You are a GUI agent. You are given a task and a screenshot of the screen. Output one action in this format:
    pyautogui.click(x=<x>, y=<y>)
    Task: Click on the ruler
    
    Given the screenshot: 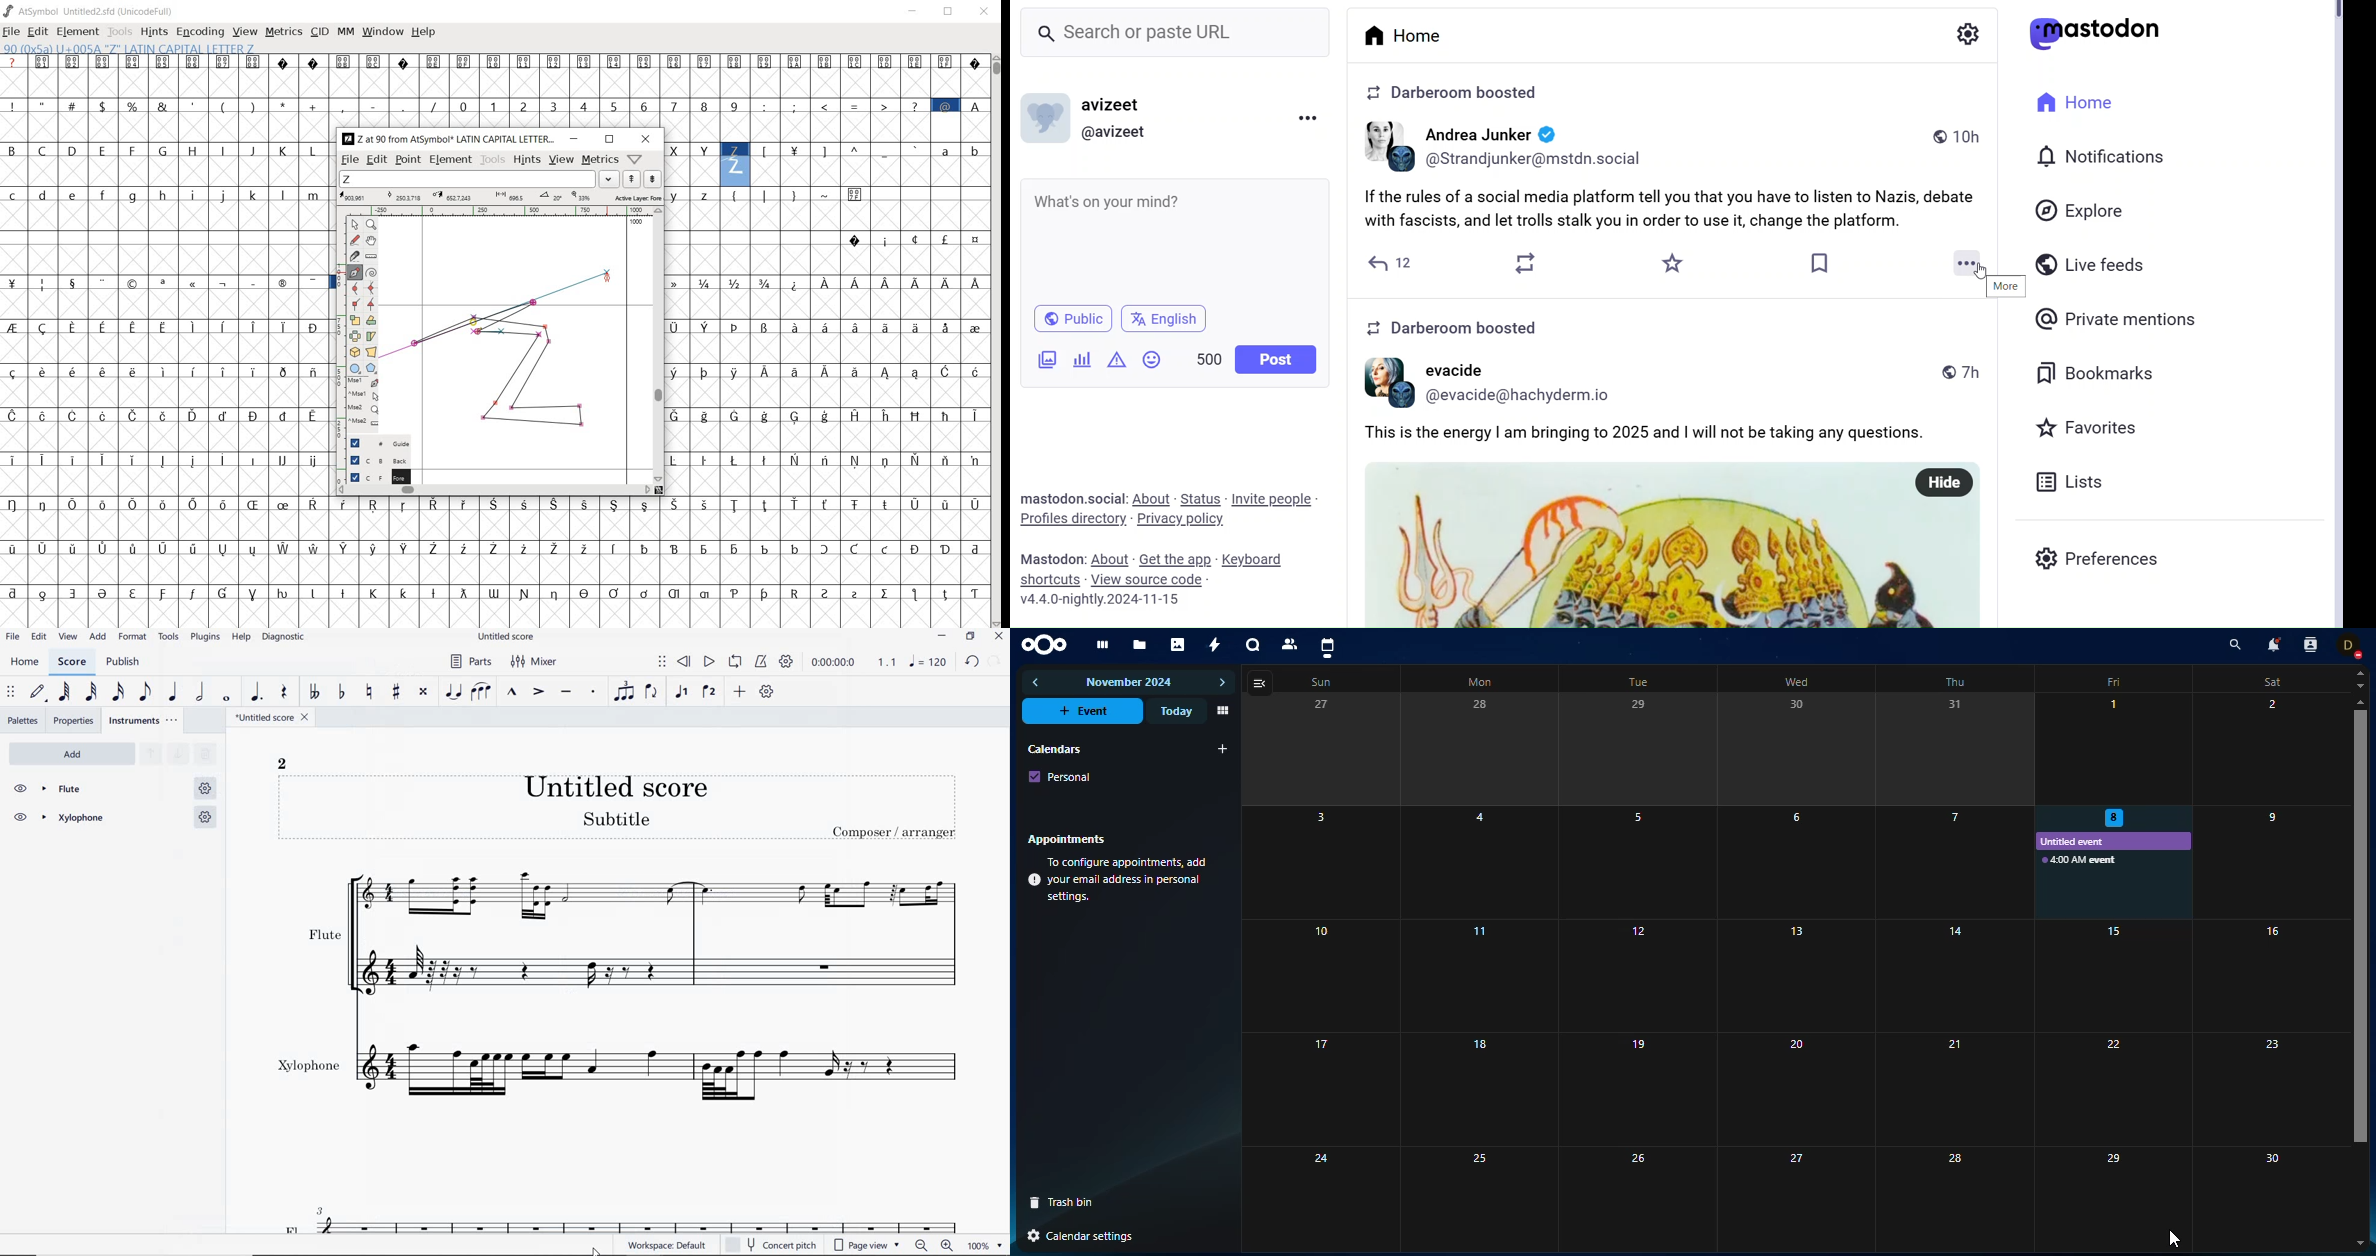 What is the action you would take?
    pyautogui.click(x=509, y=210)
    